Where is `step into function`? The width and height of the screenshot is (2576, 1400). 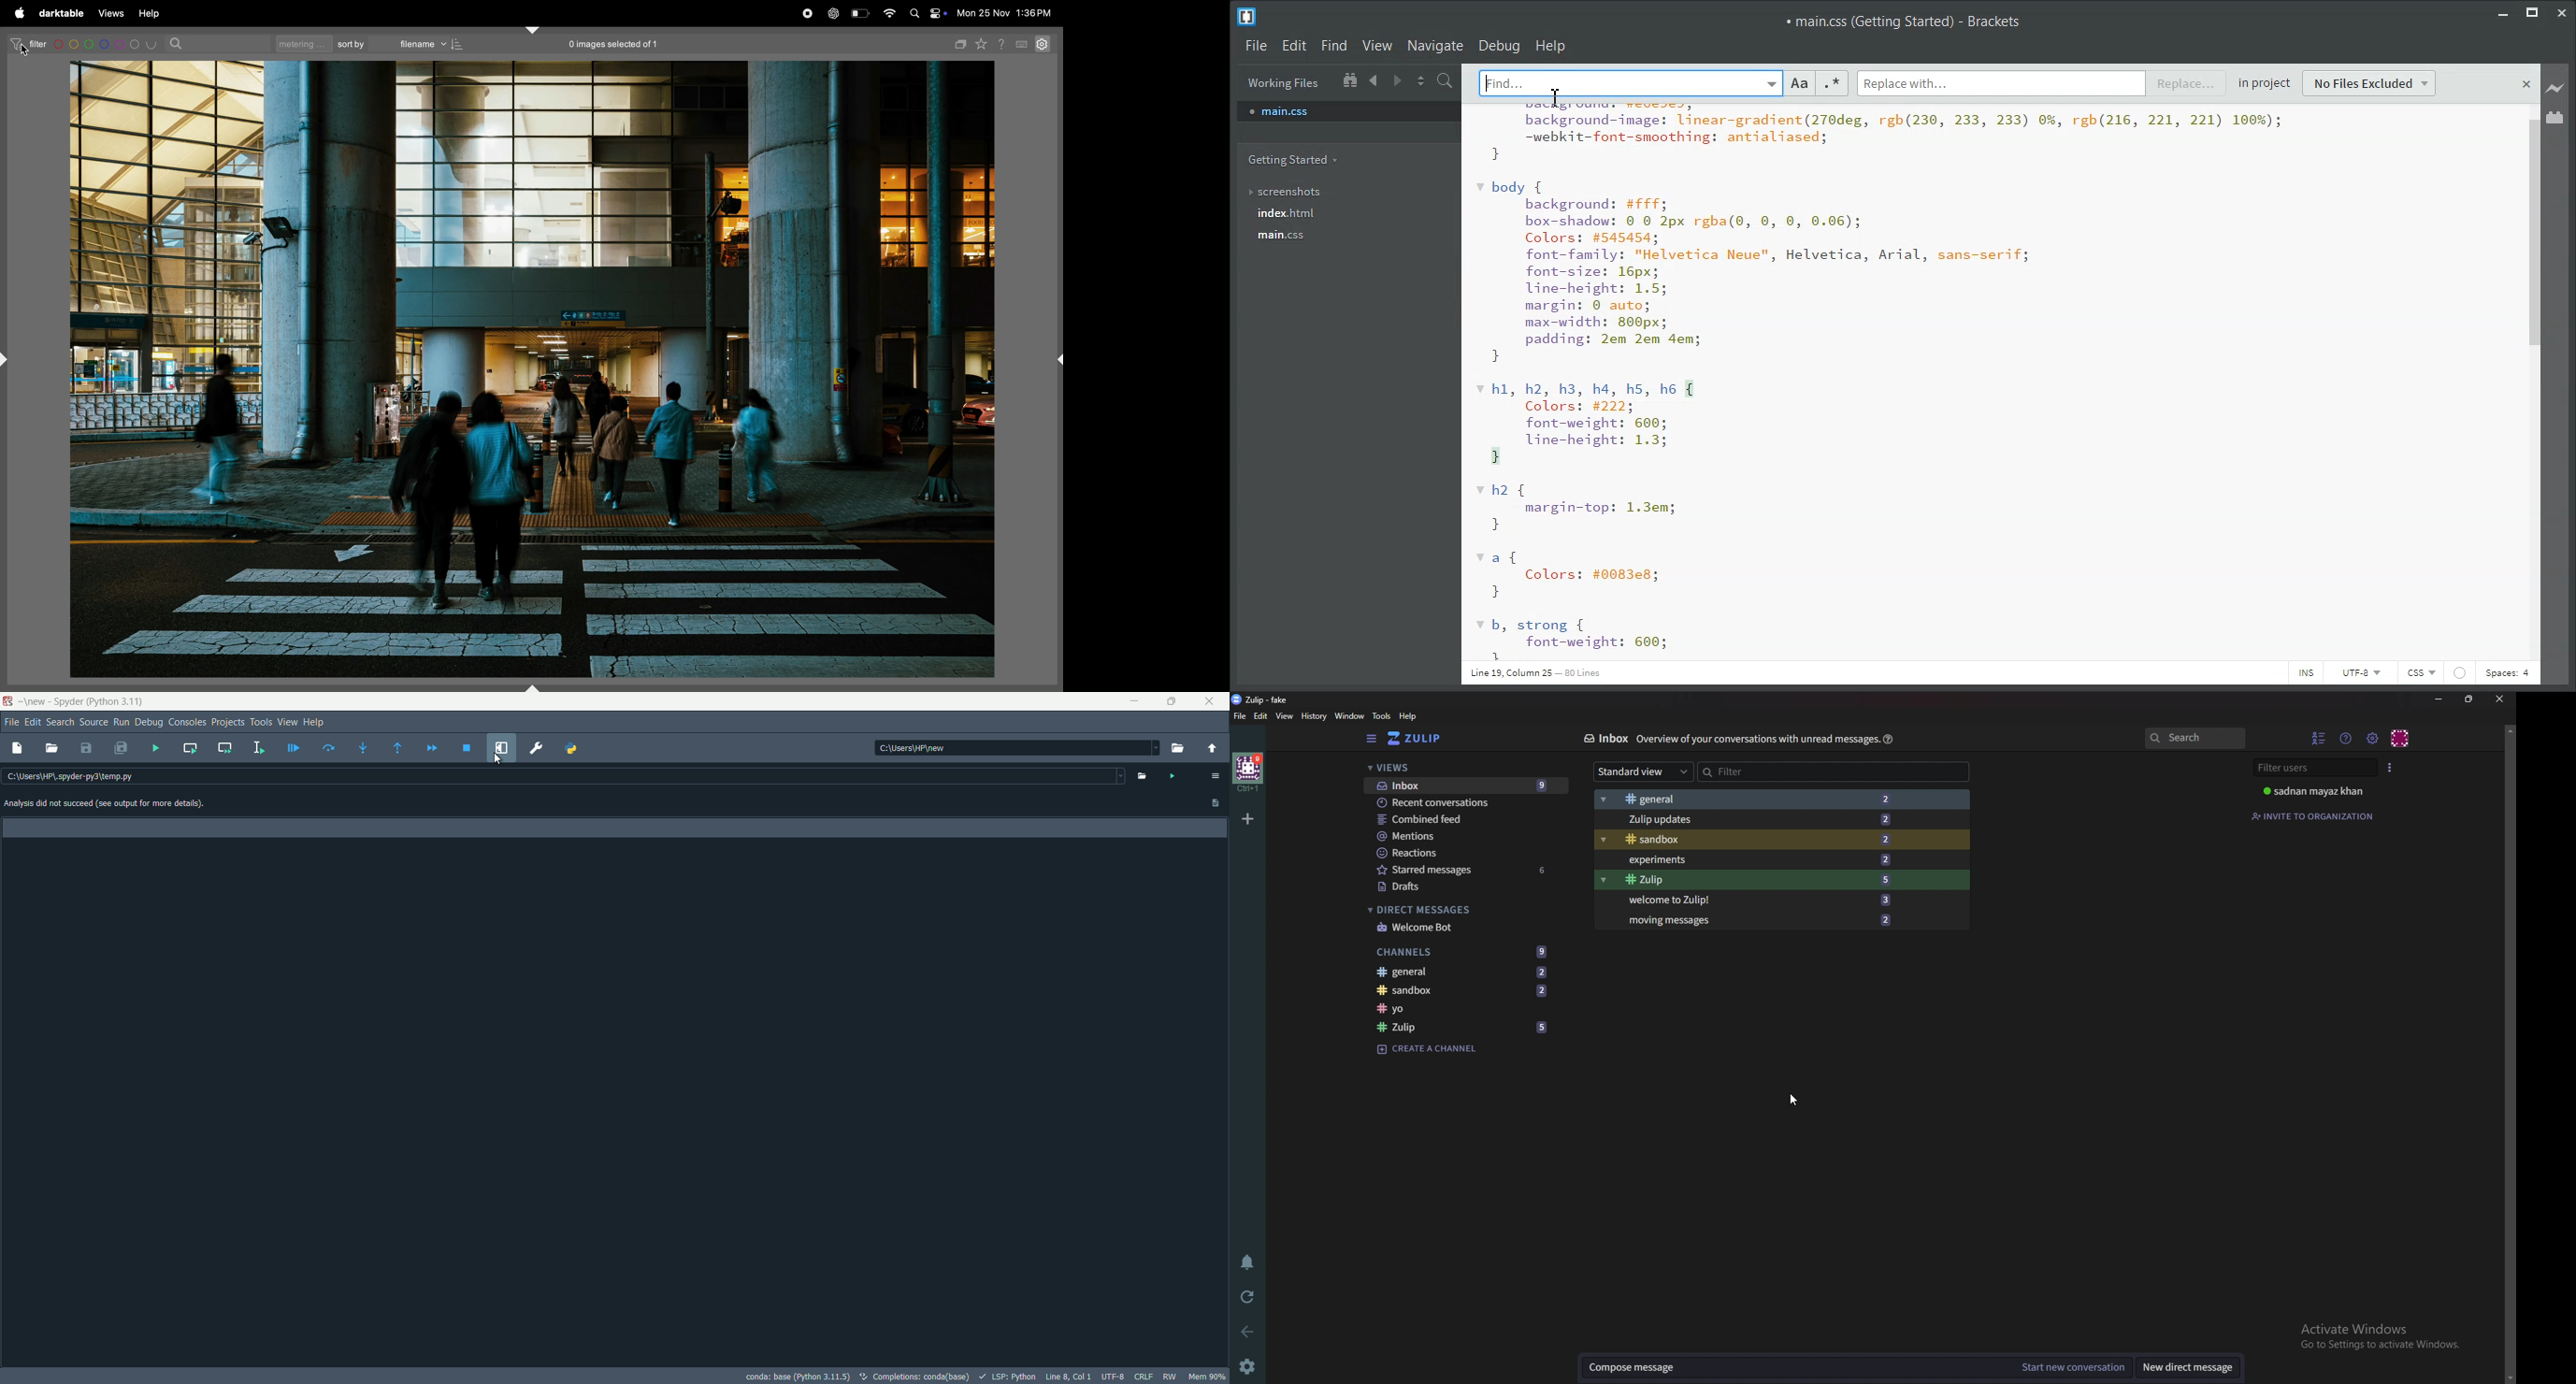
step into function is located at coordinates (365, 748).